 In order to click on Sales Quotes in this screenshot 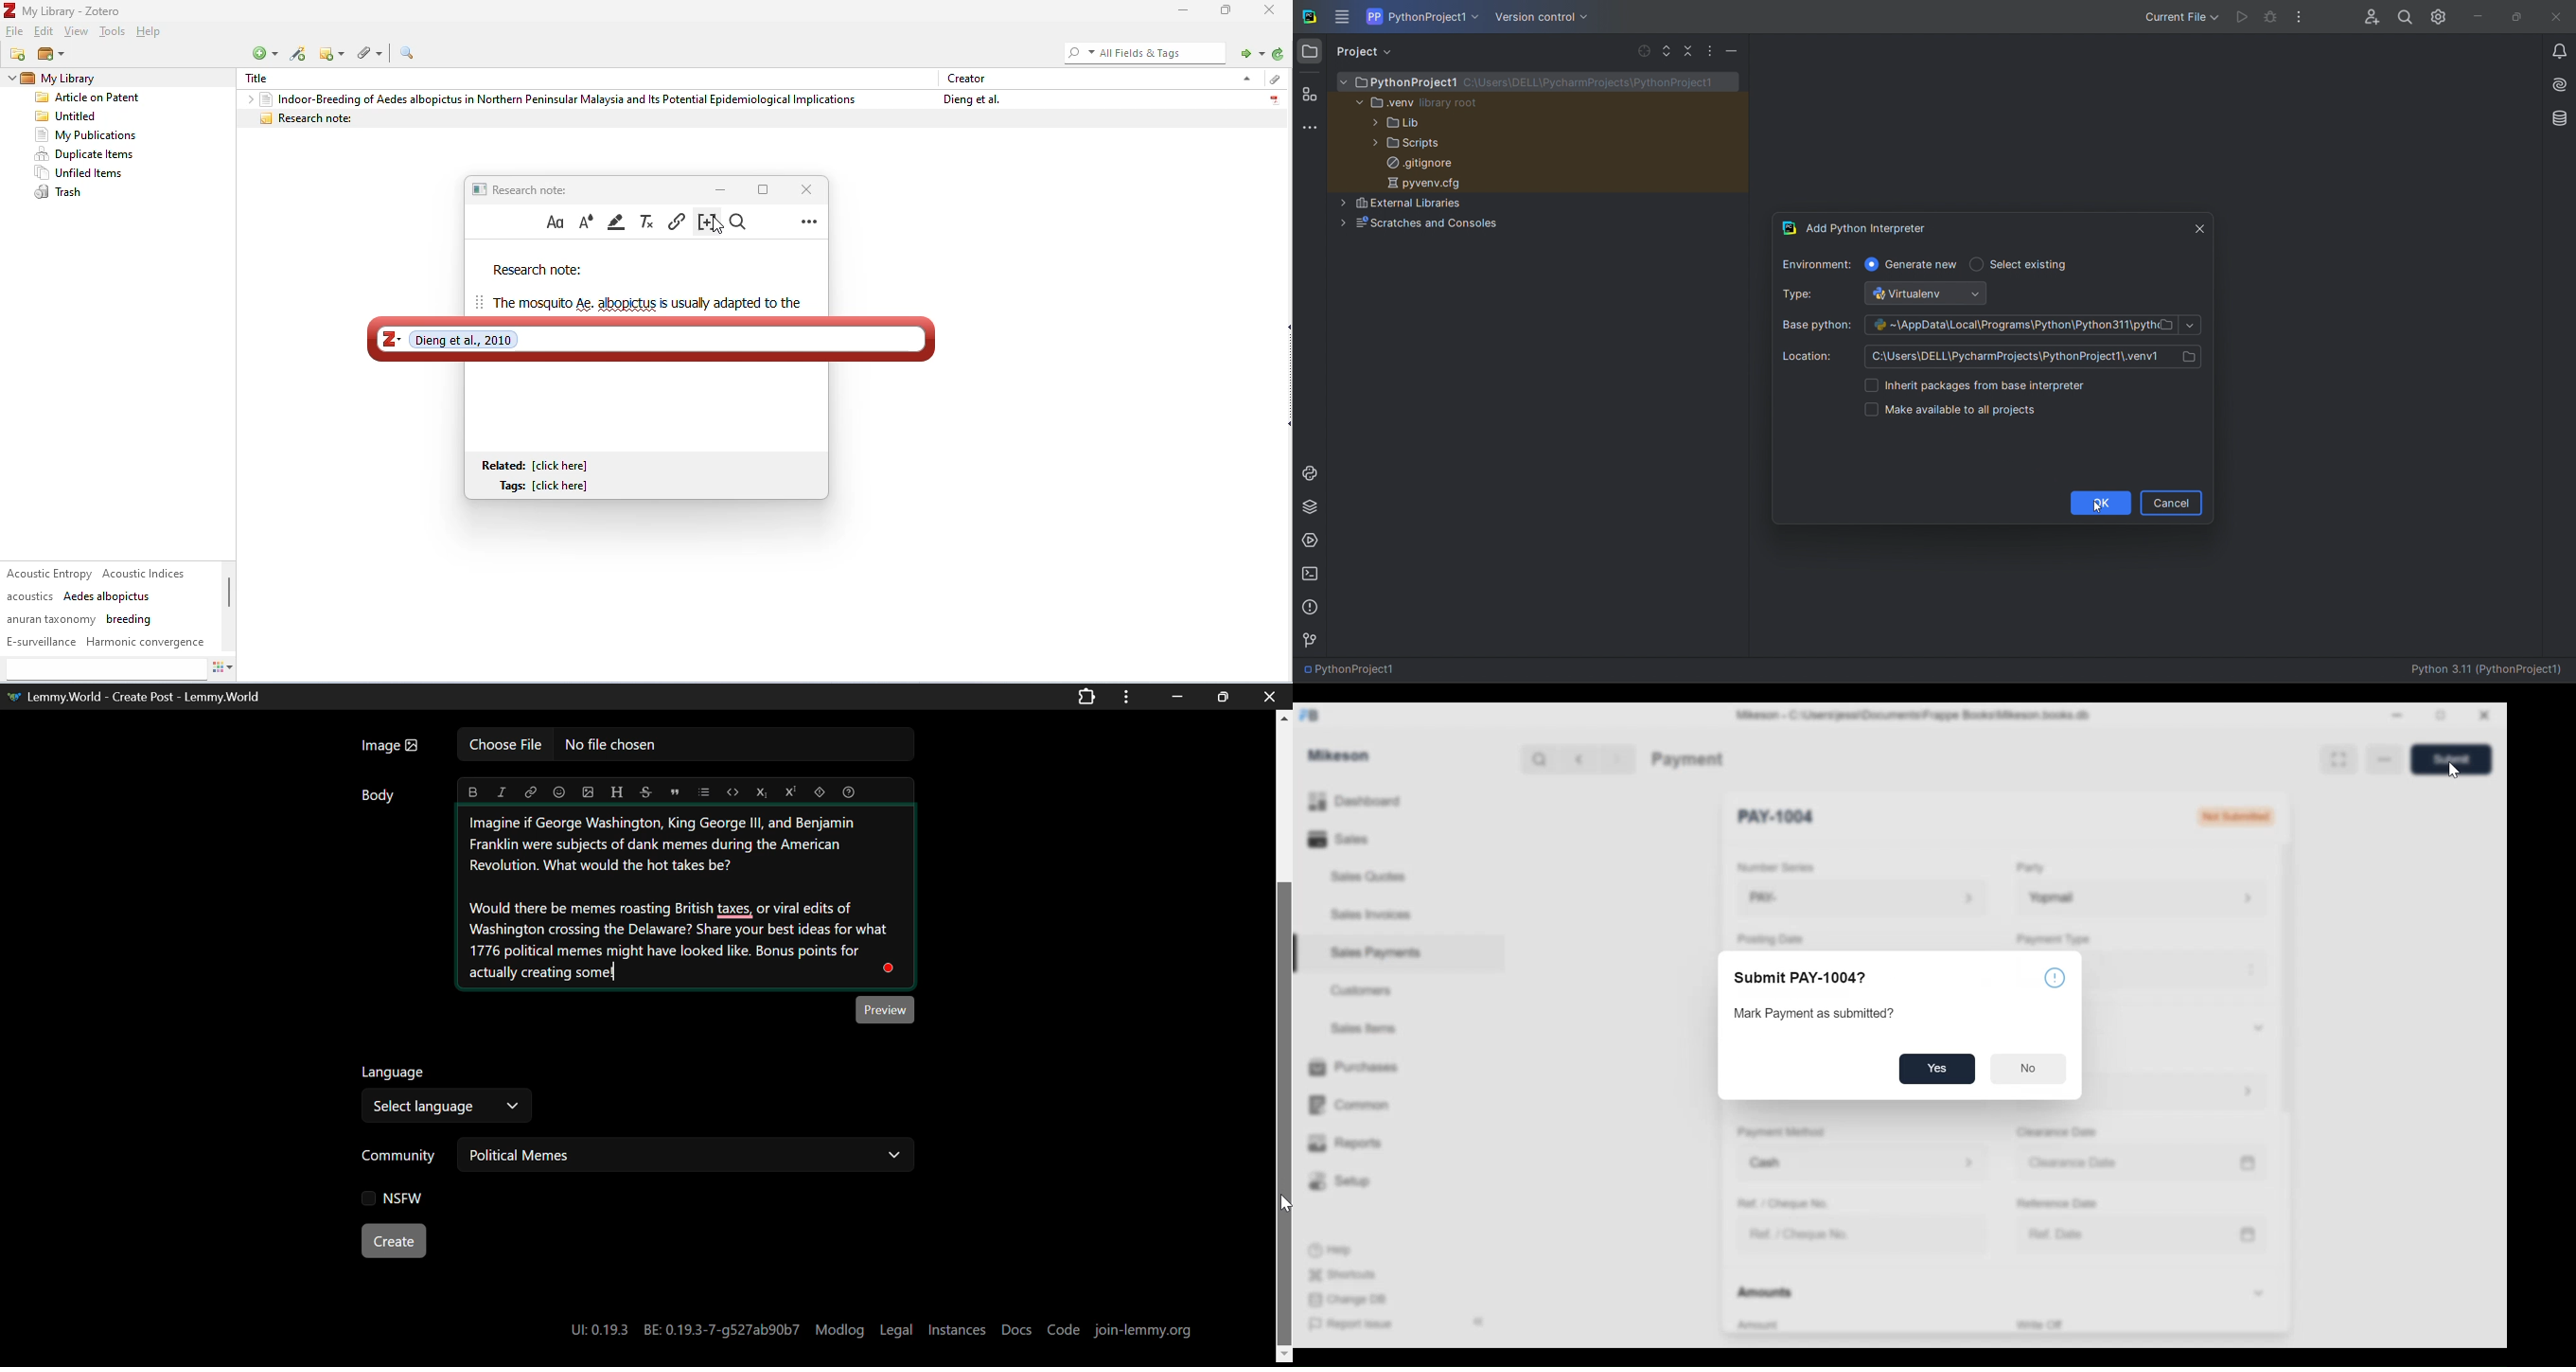, I will do `click(1362, 877)`.